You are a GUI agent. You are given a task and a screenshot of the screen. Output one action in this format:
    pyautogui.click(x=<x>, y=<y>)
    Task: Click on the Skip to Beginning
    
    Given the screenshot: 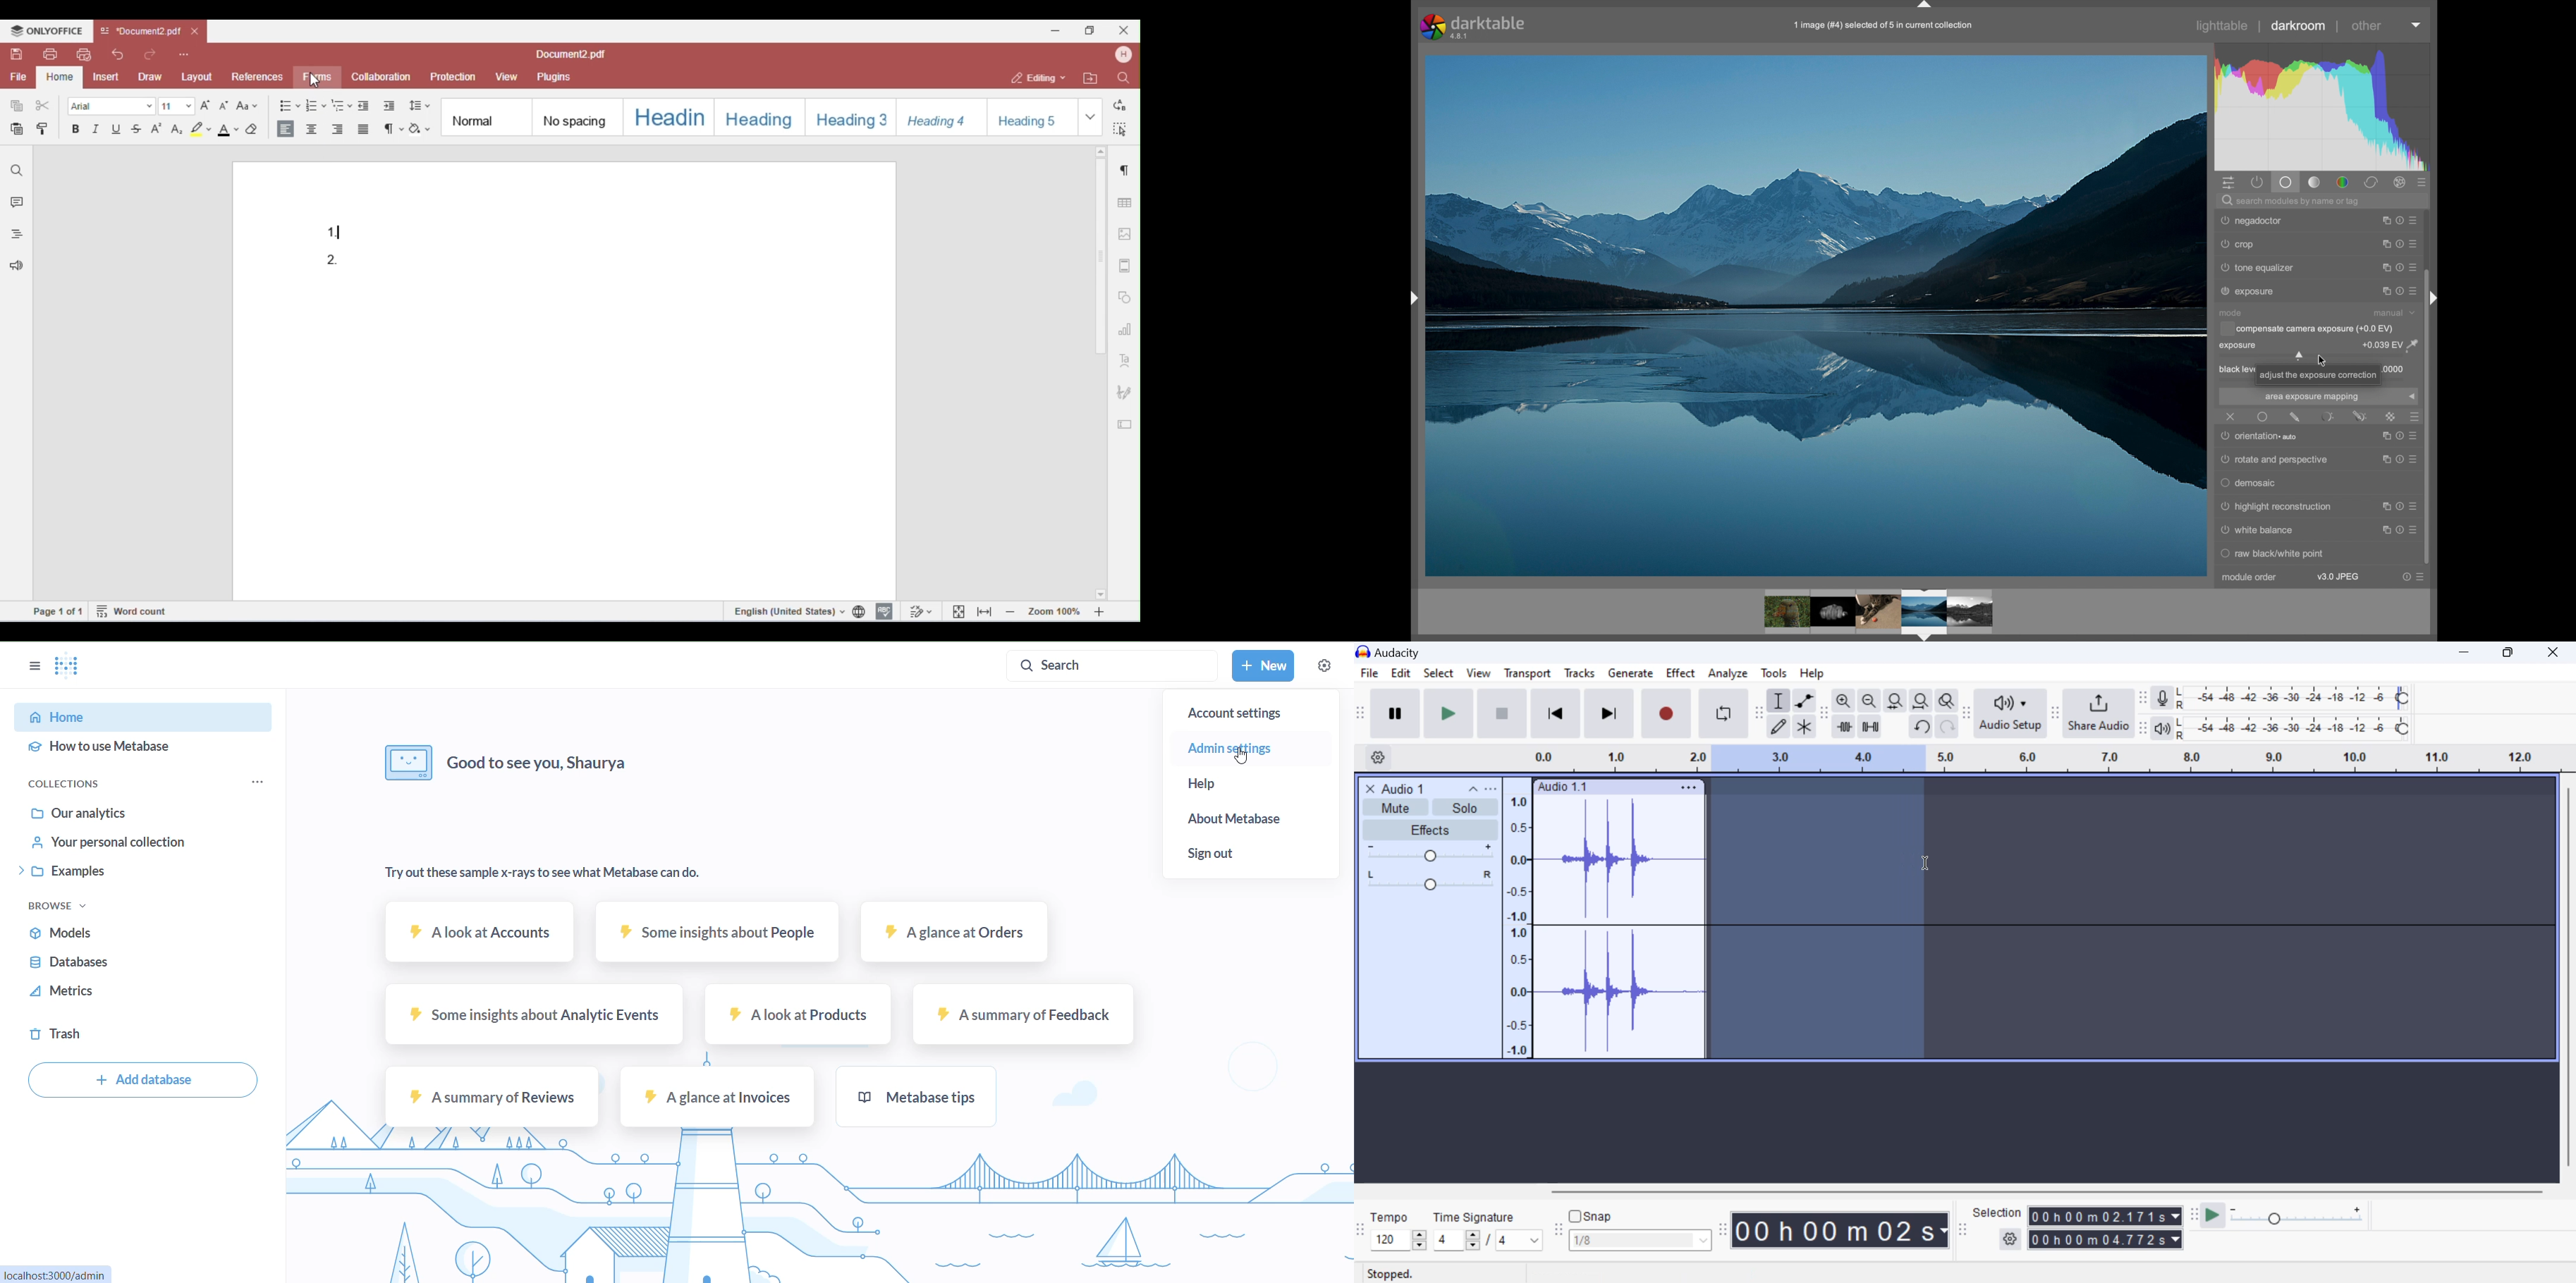 What is the action you would take?
    pyautogui.click(x=1555, y=714)
    